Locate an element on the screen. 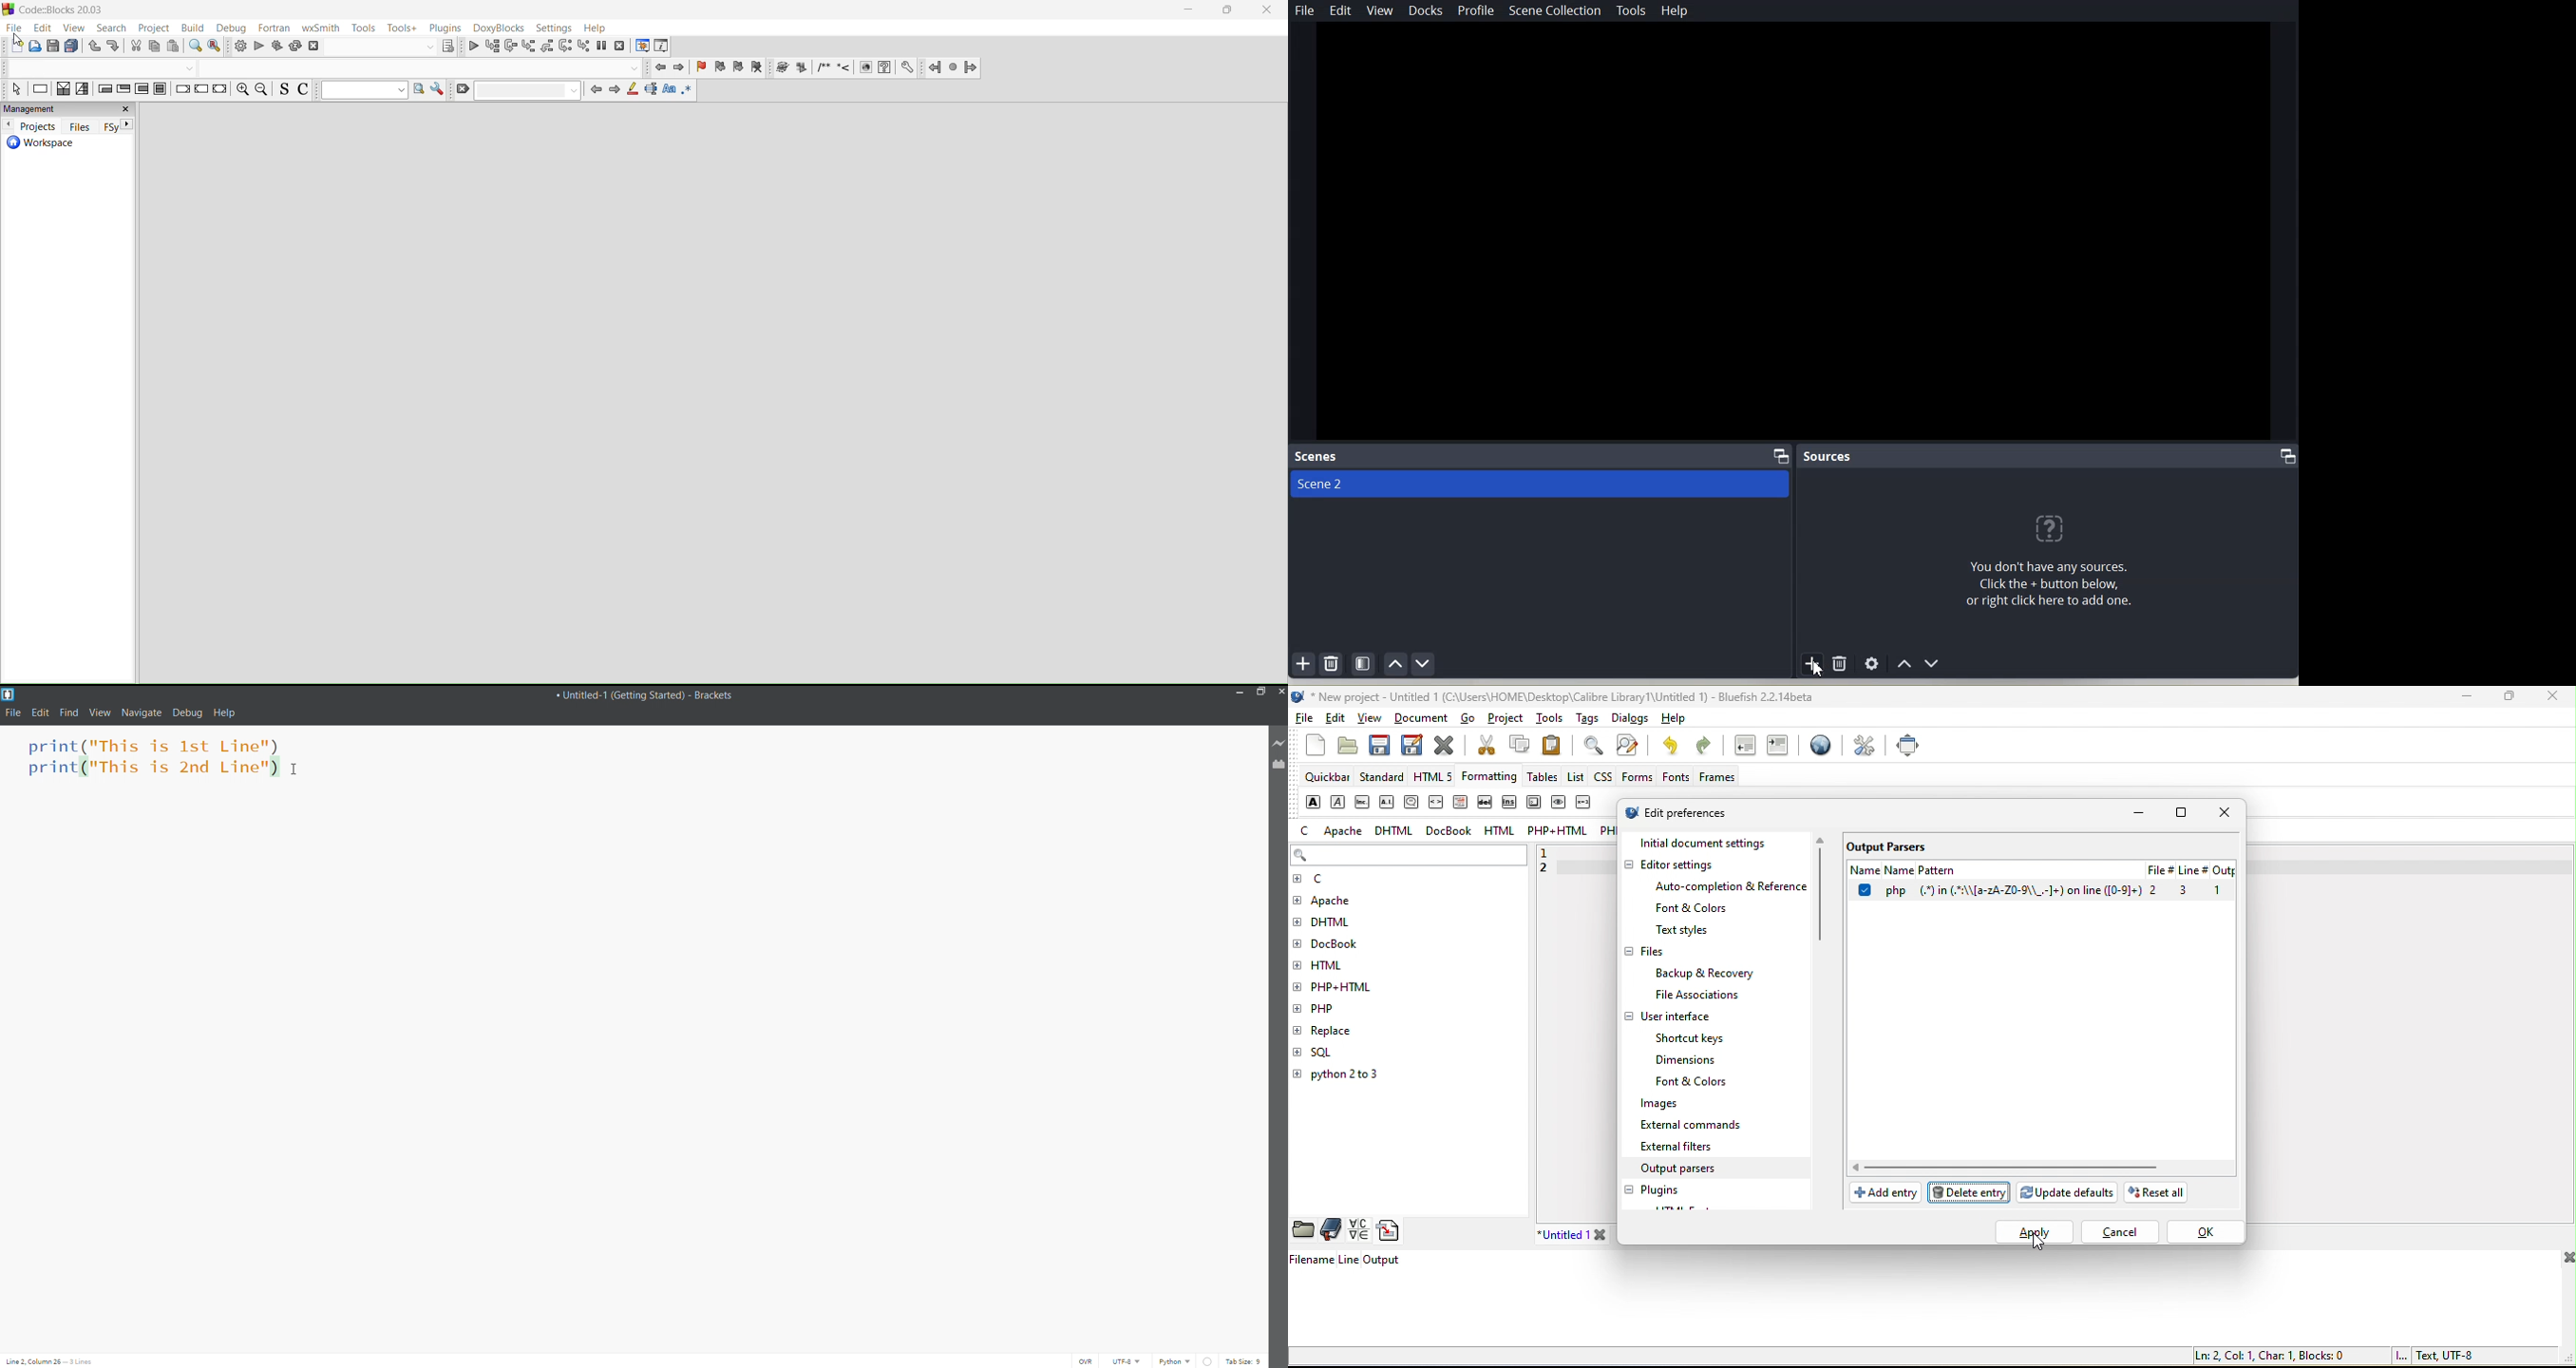  ln 2, col 1, char 1, blocks 0 is located at coordinates (2268, 1355).